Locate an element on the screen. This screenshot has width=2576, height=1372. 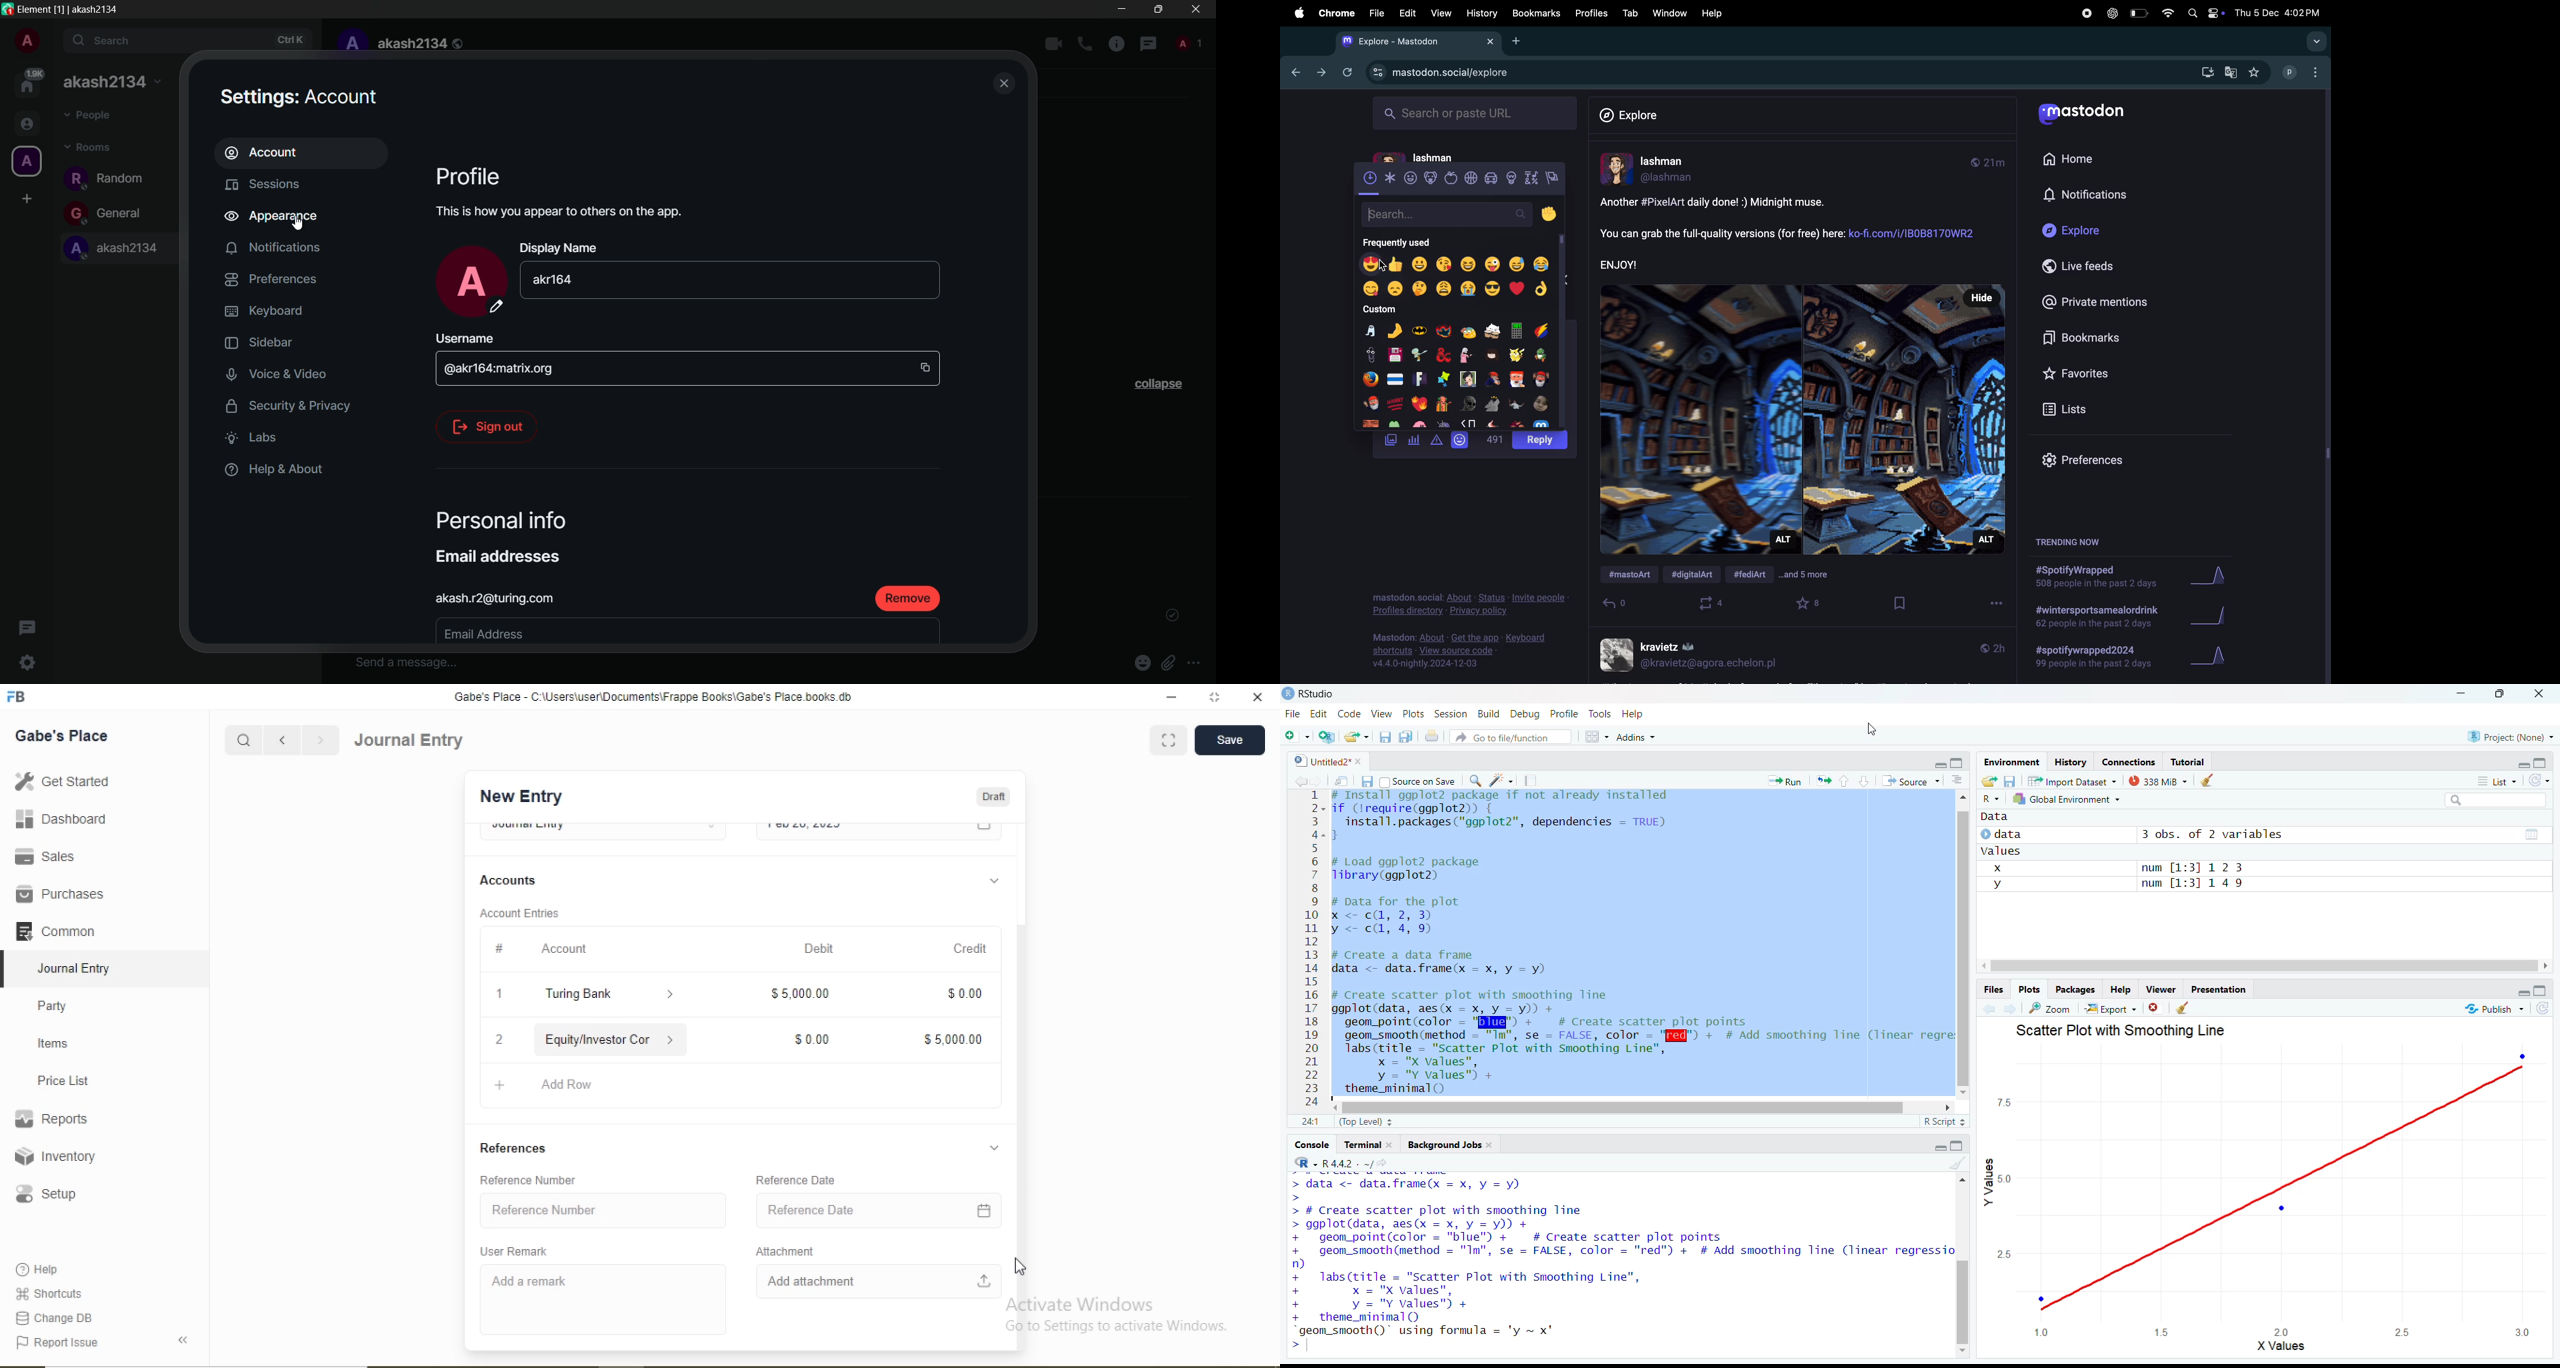
Back is located at coordinates (182, 1340).